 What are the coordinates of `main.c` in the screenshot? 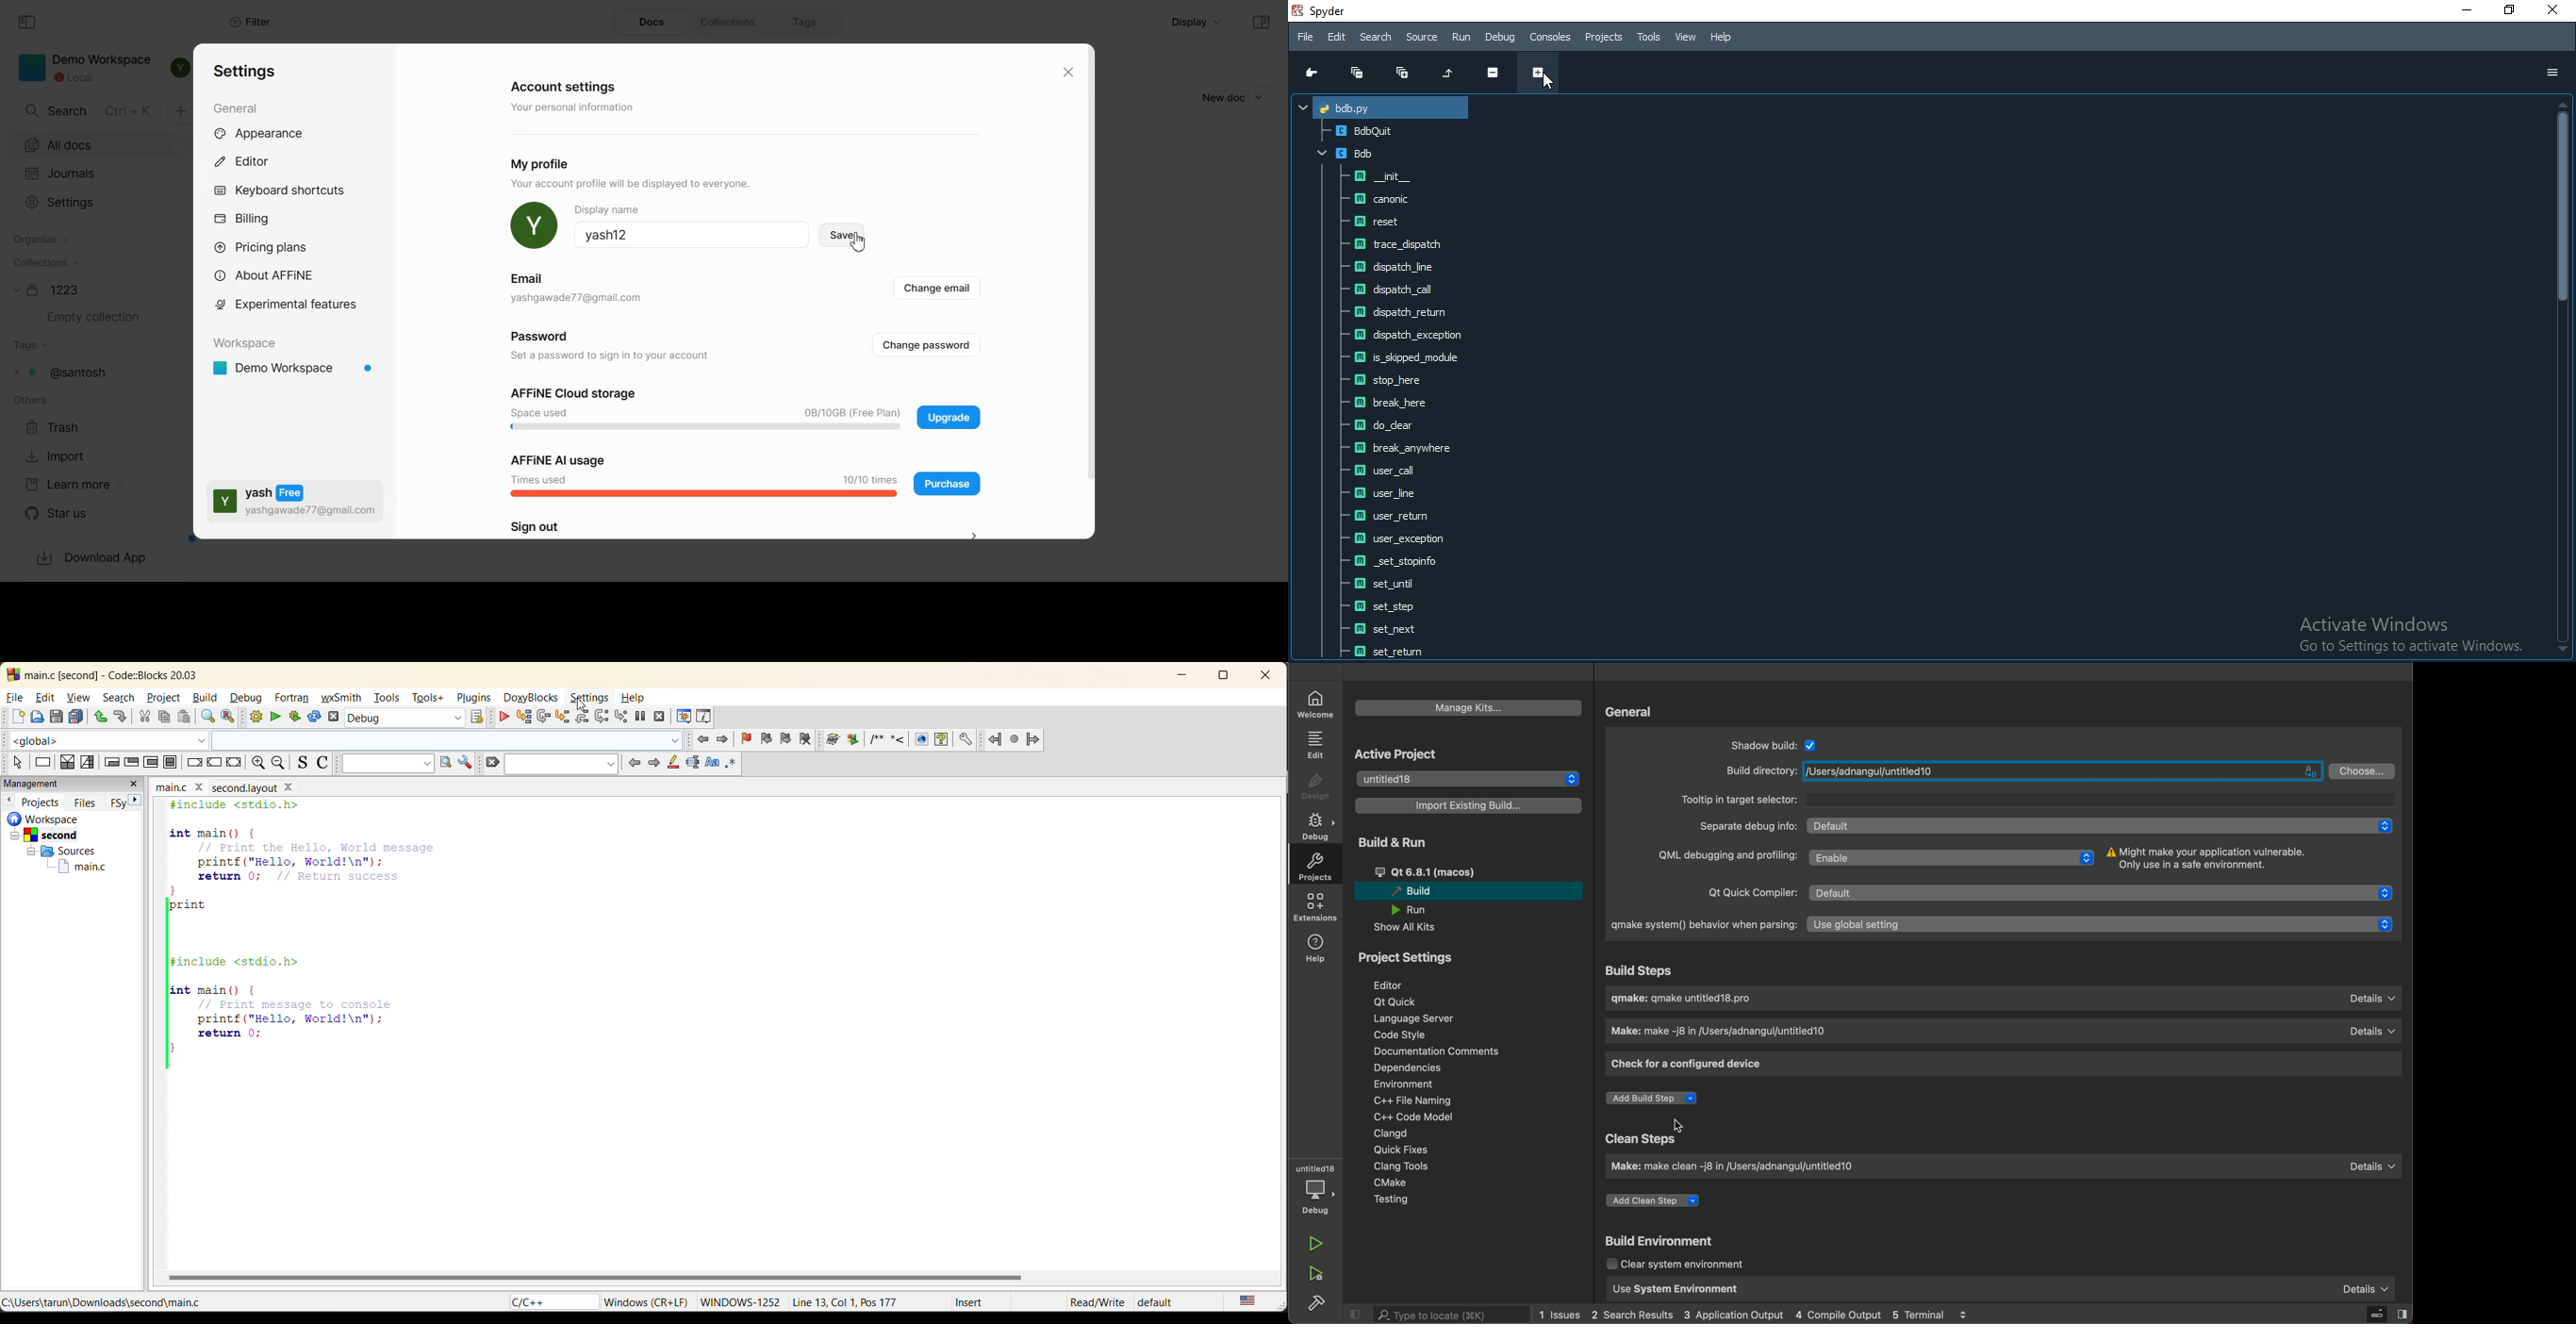 It's located at (74, 867).